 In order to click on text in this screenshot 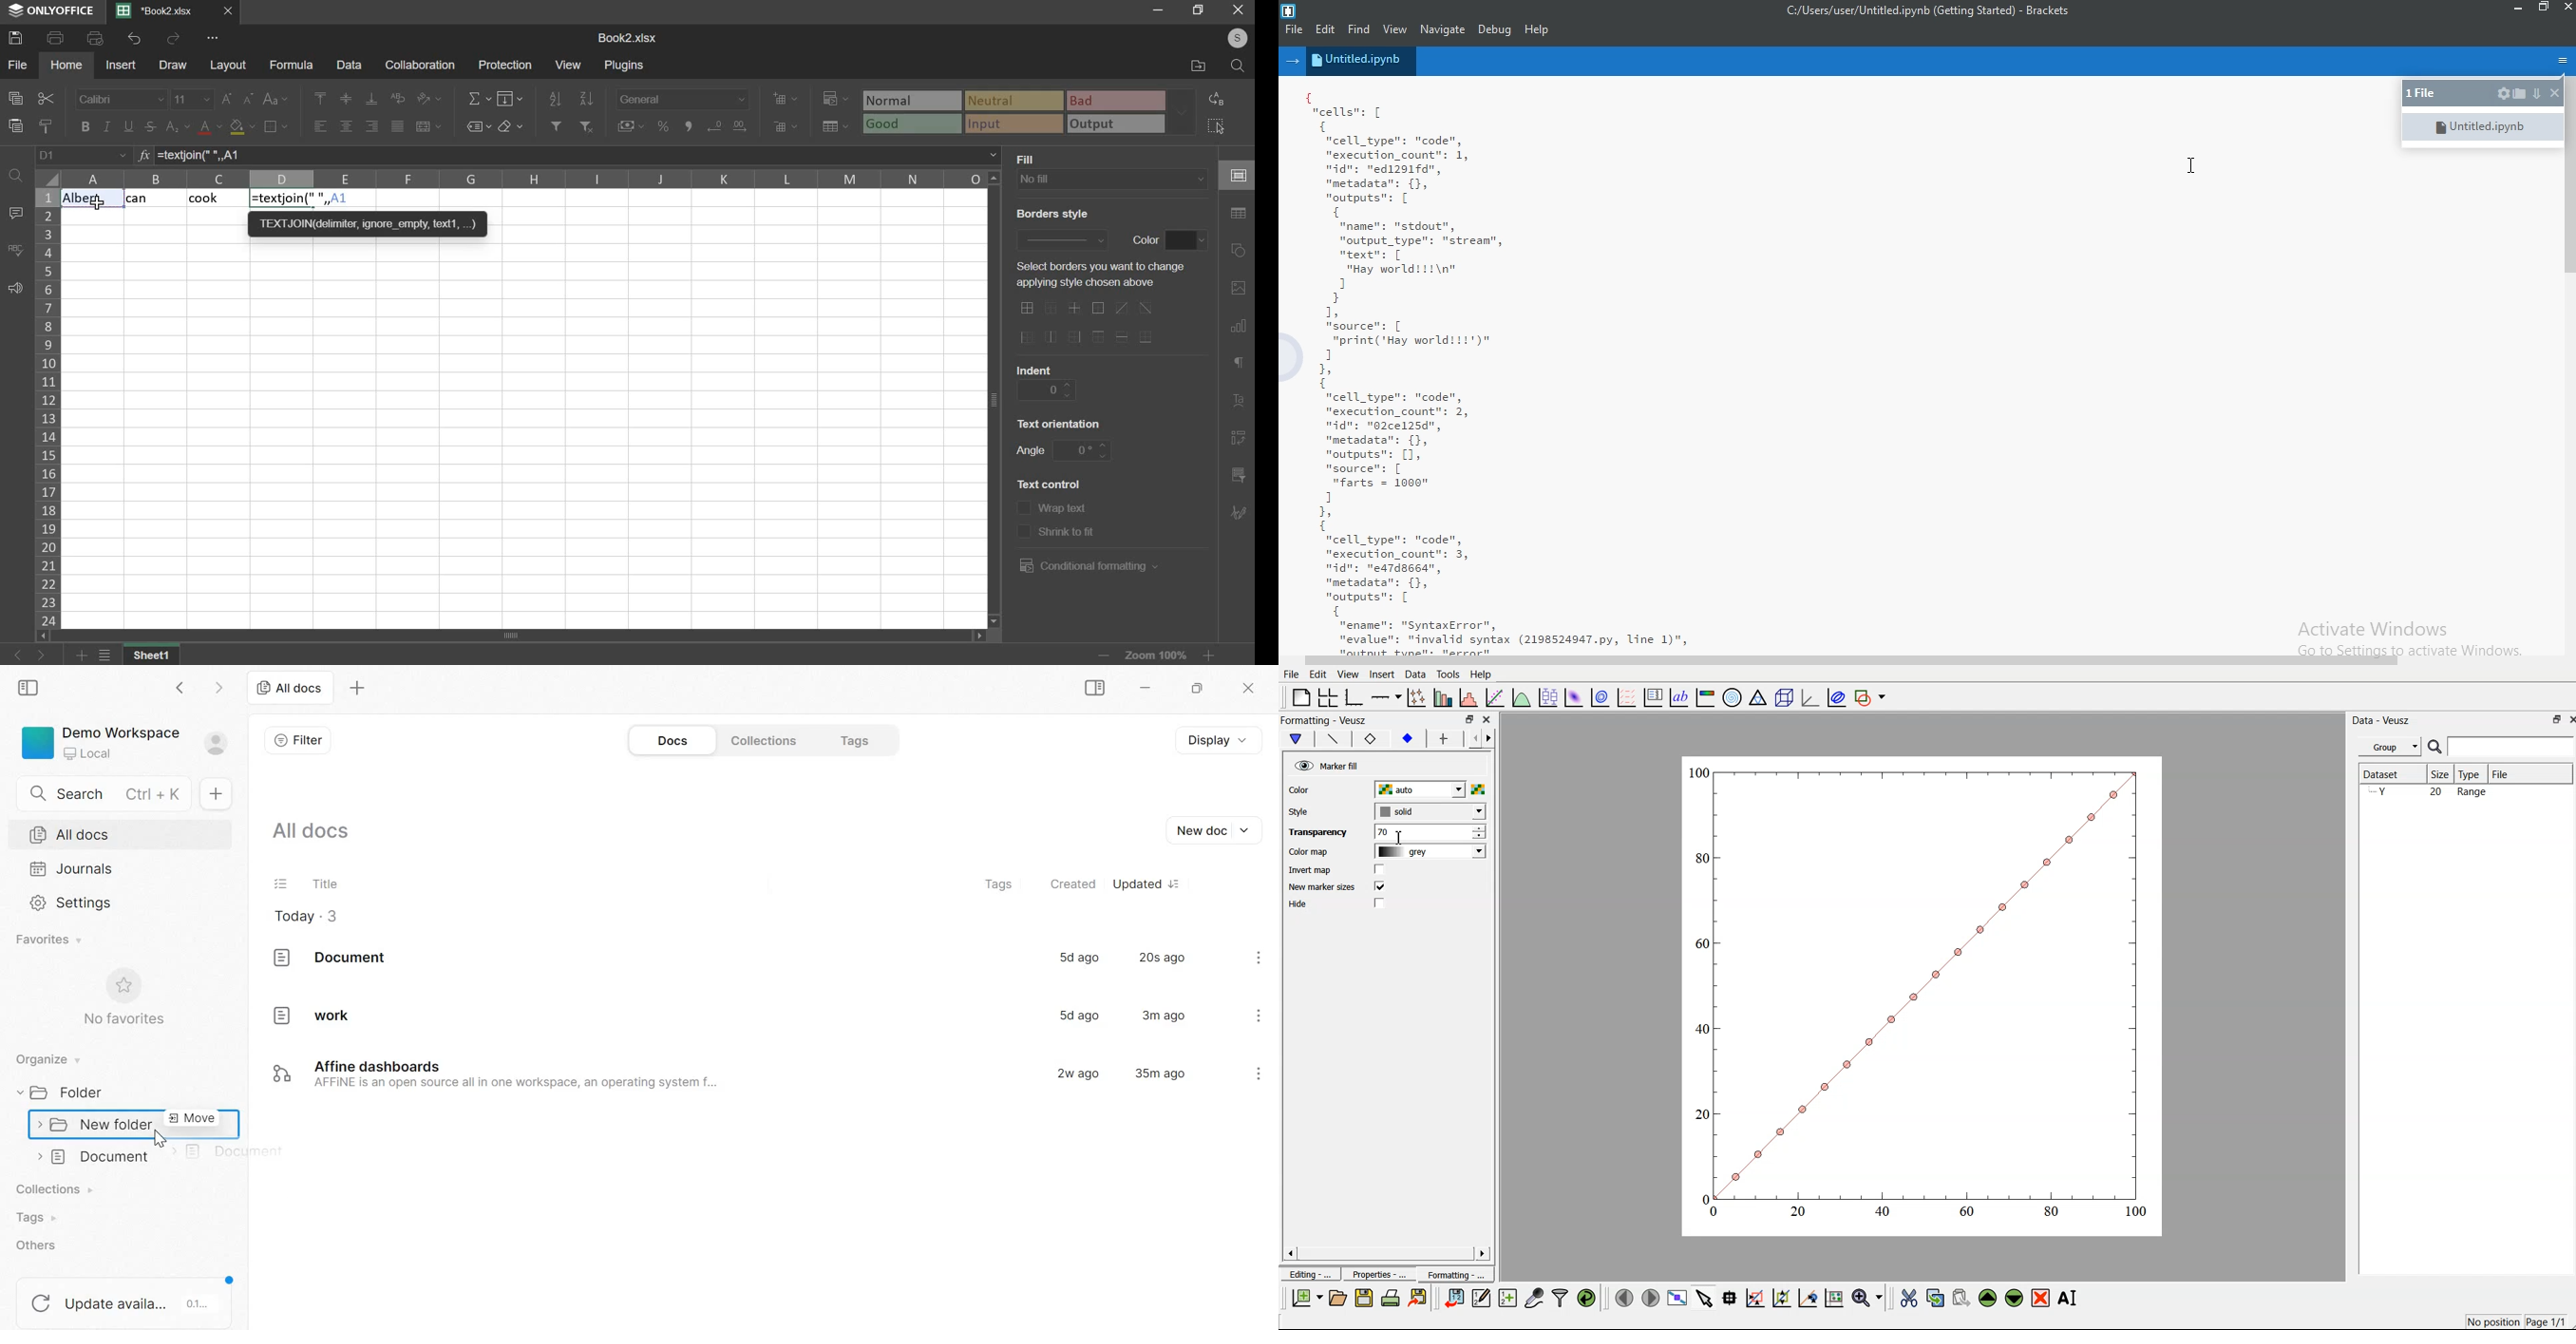, I will do `click(1068, 534)`.